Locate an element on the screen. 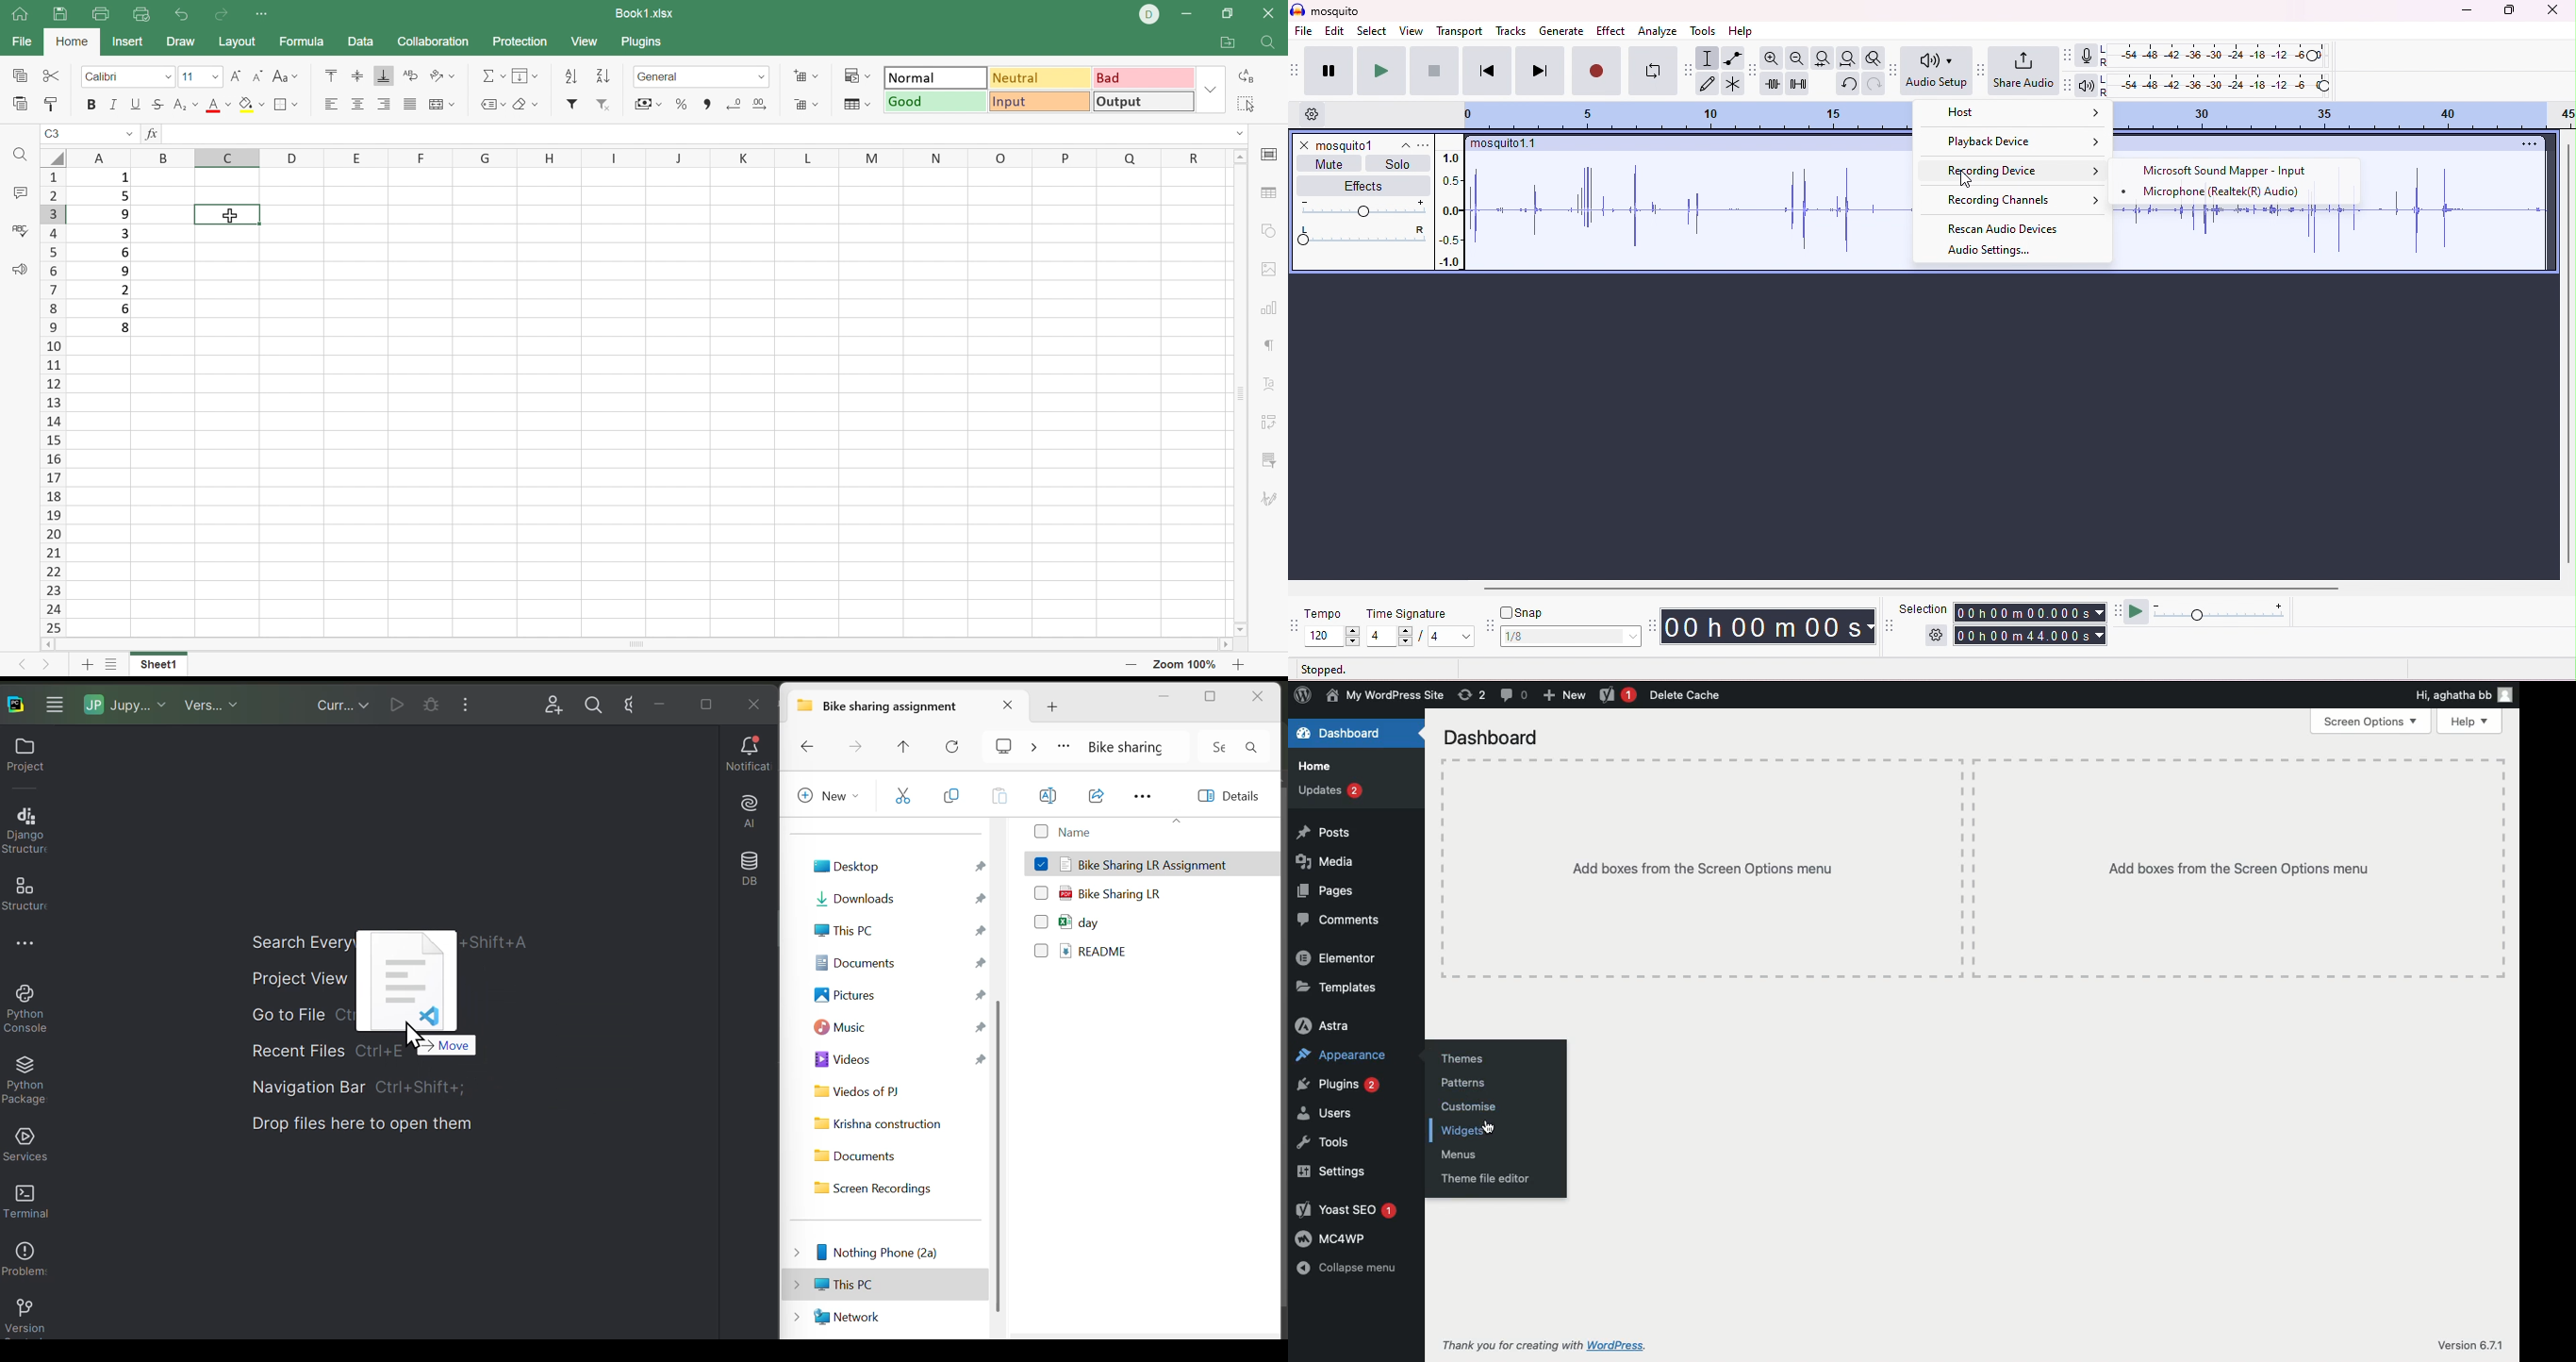  timeline options is located at coordinates (1314, 114).